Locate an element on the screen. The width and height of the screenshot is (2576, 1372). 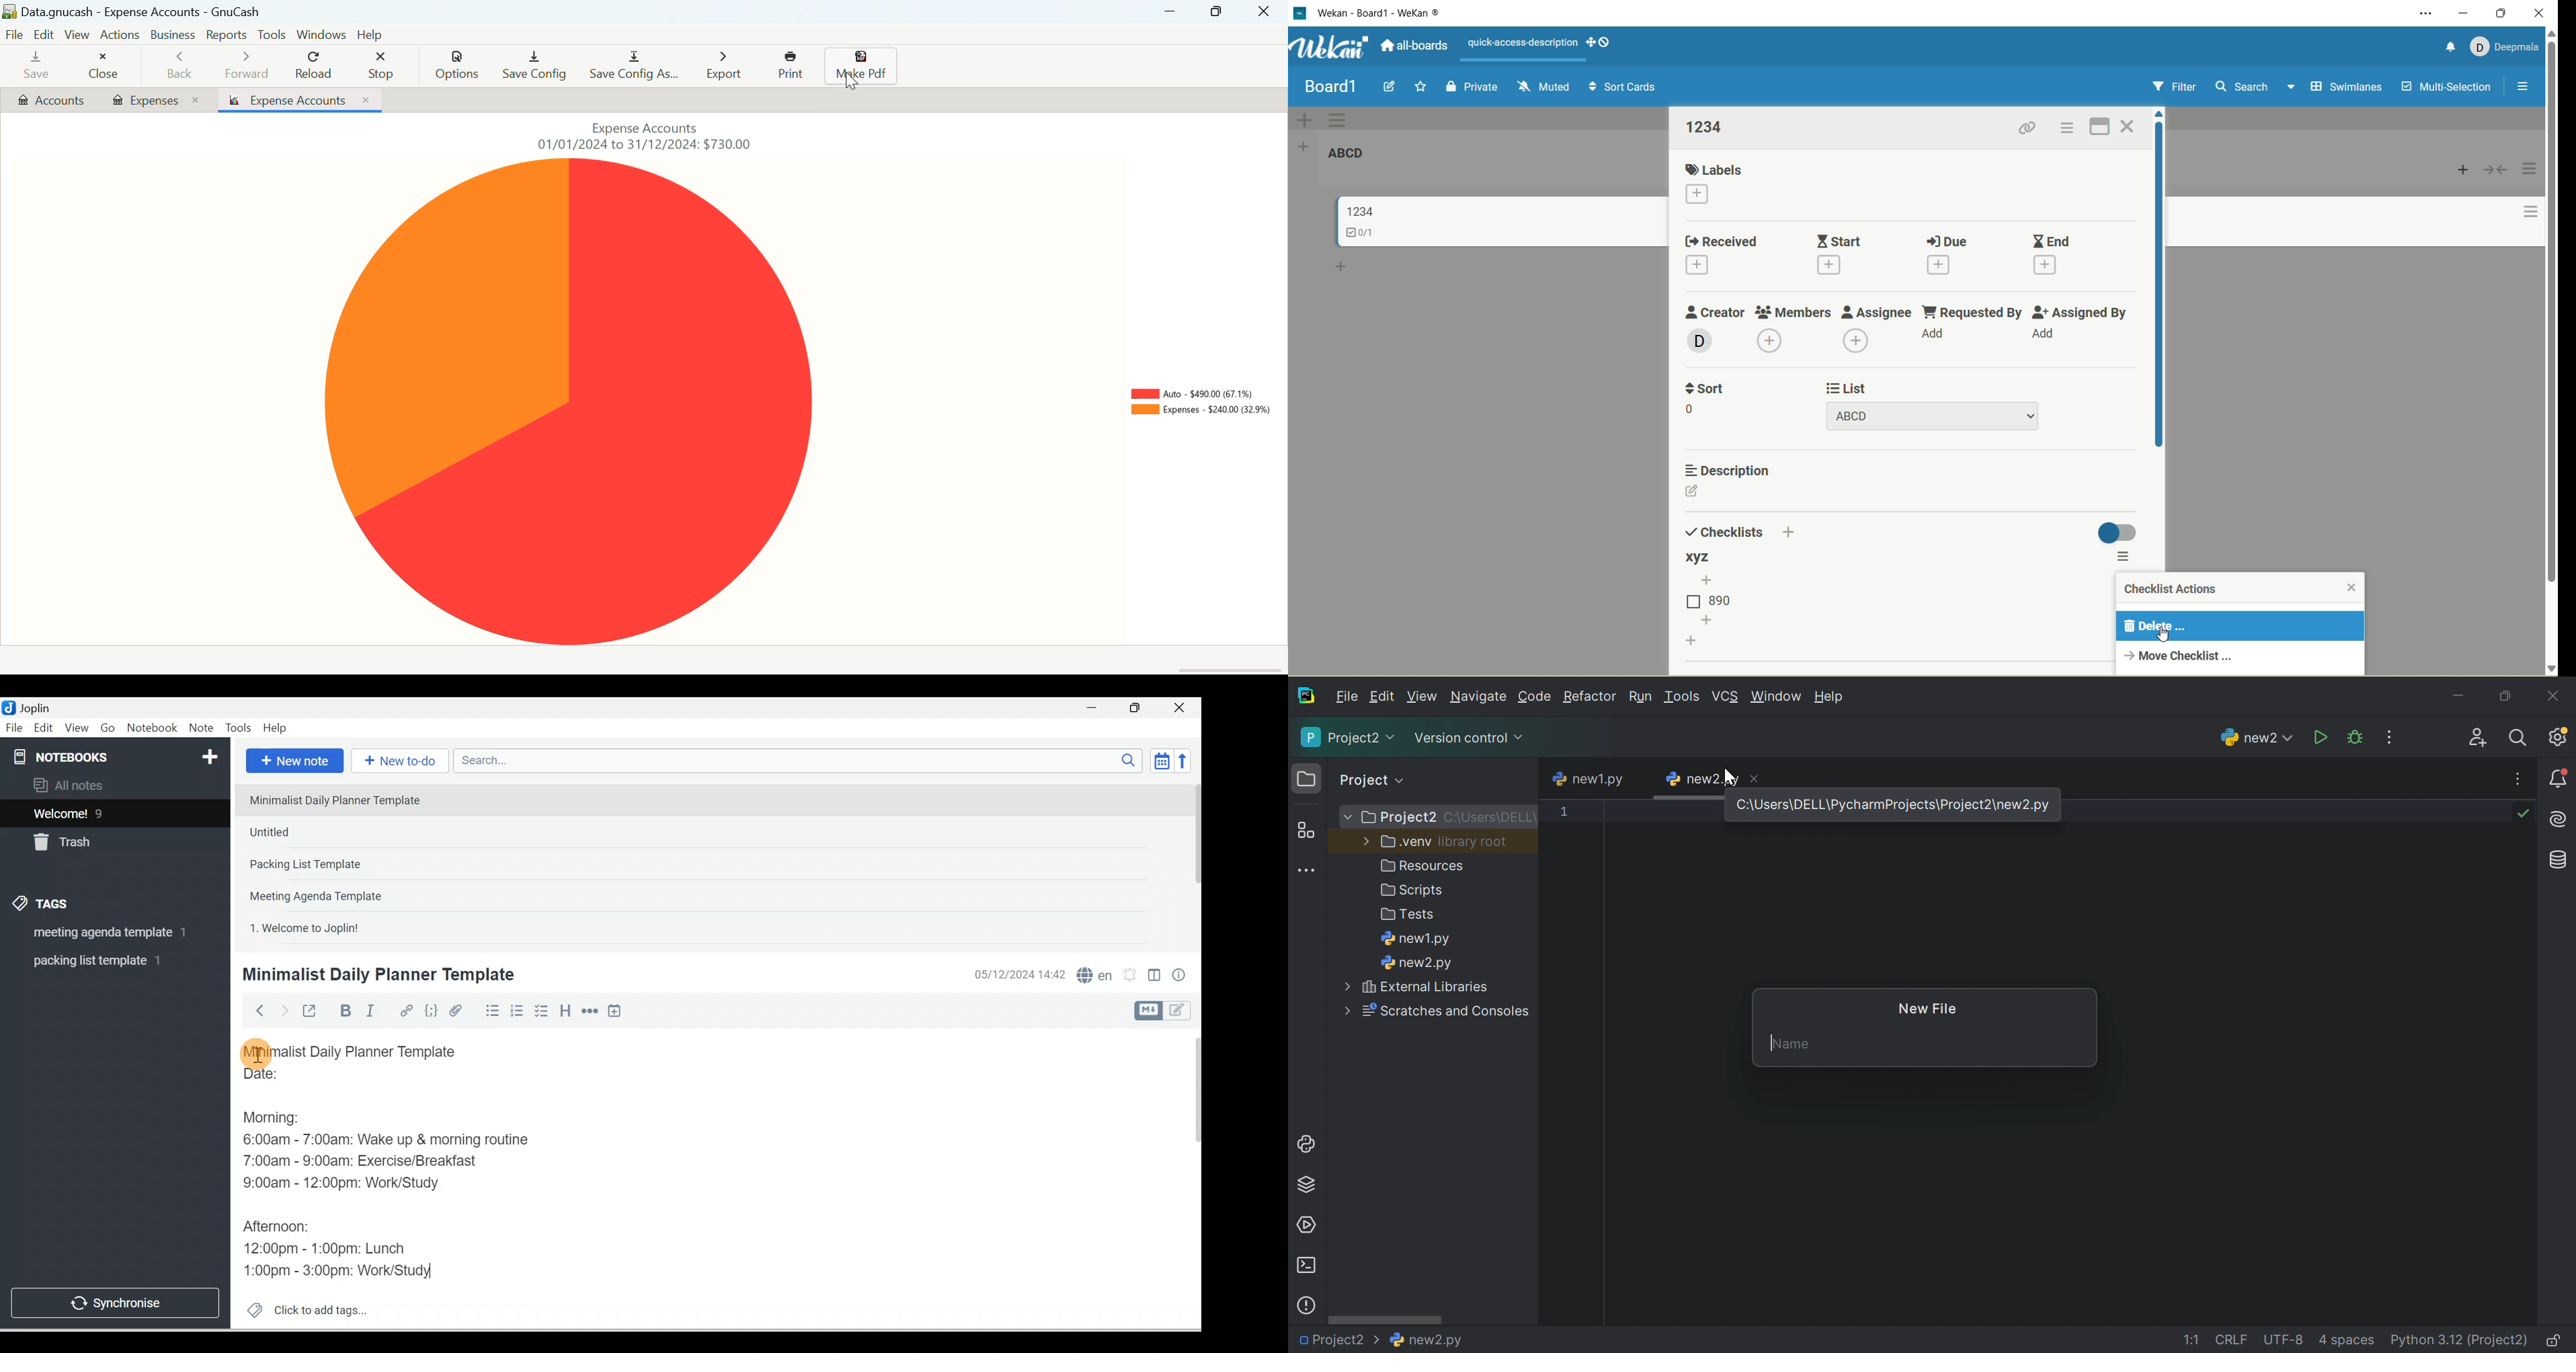
New to-do is located at coordinates (397, 762).